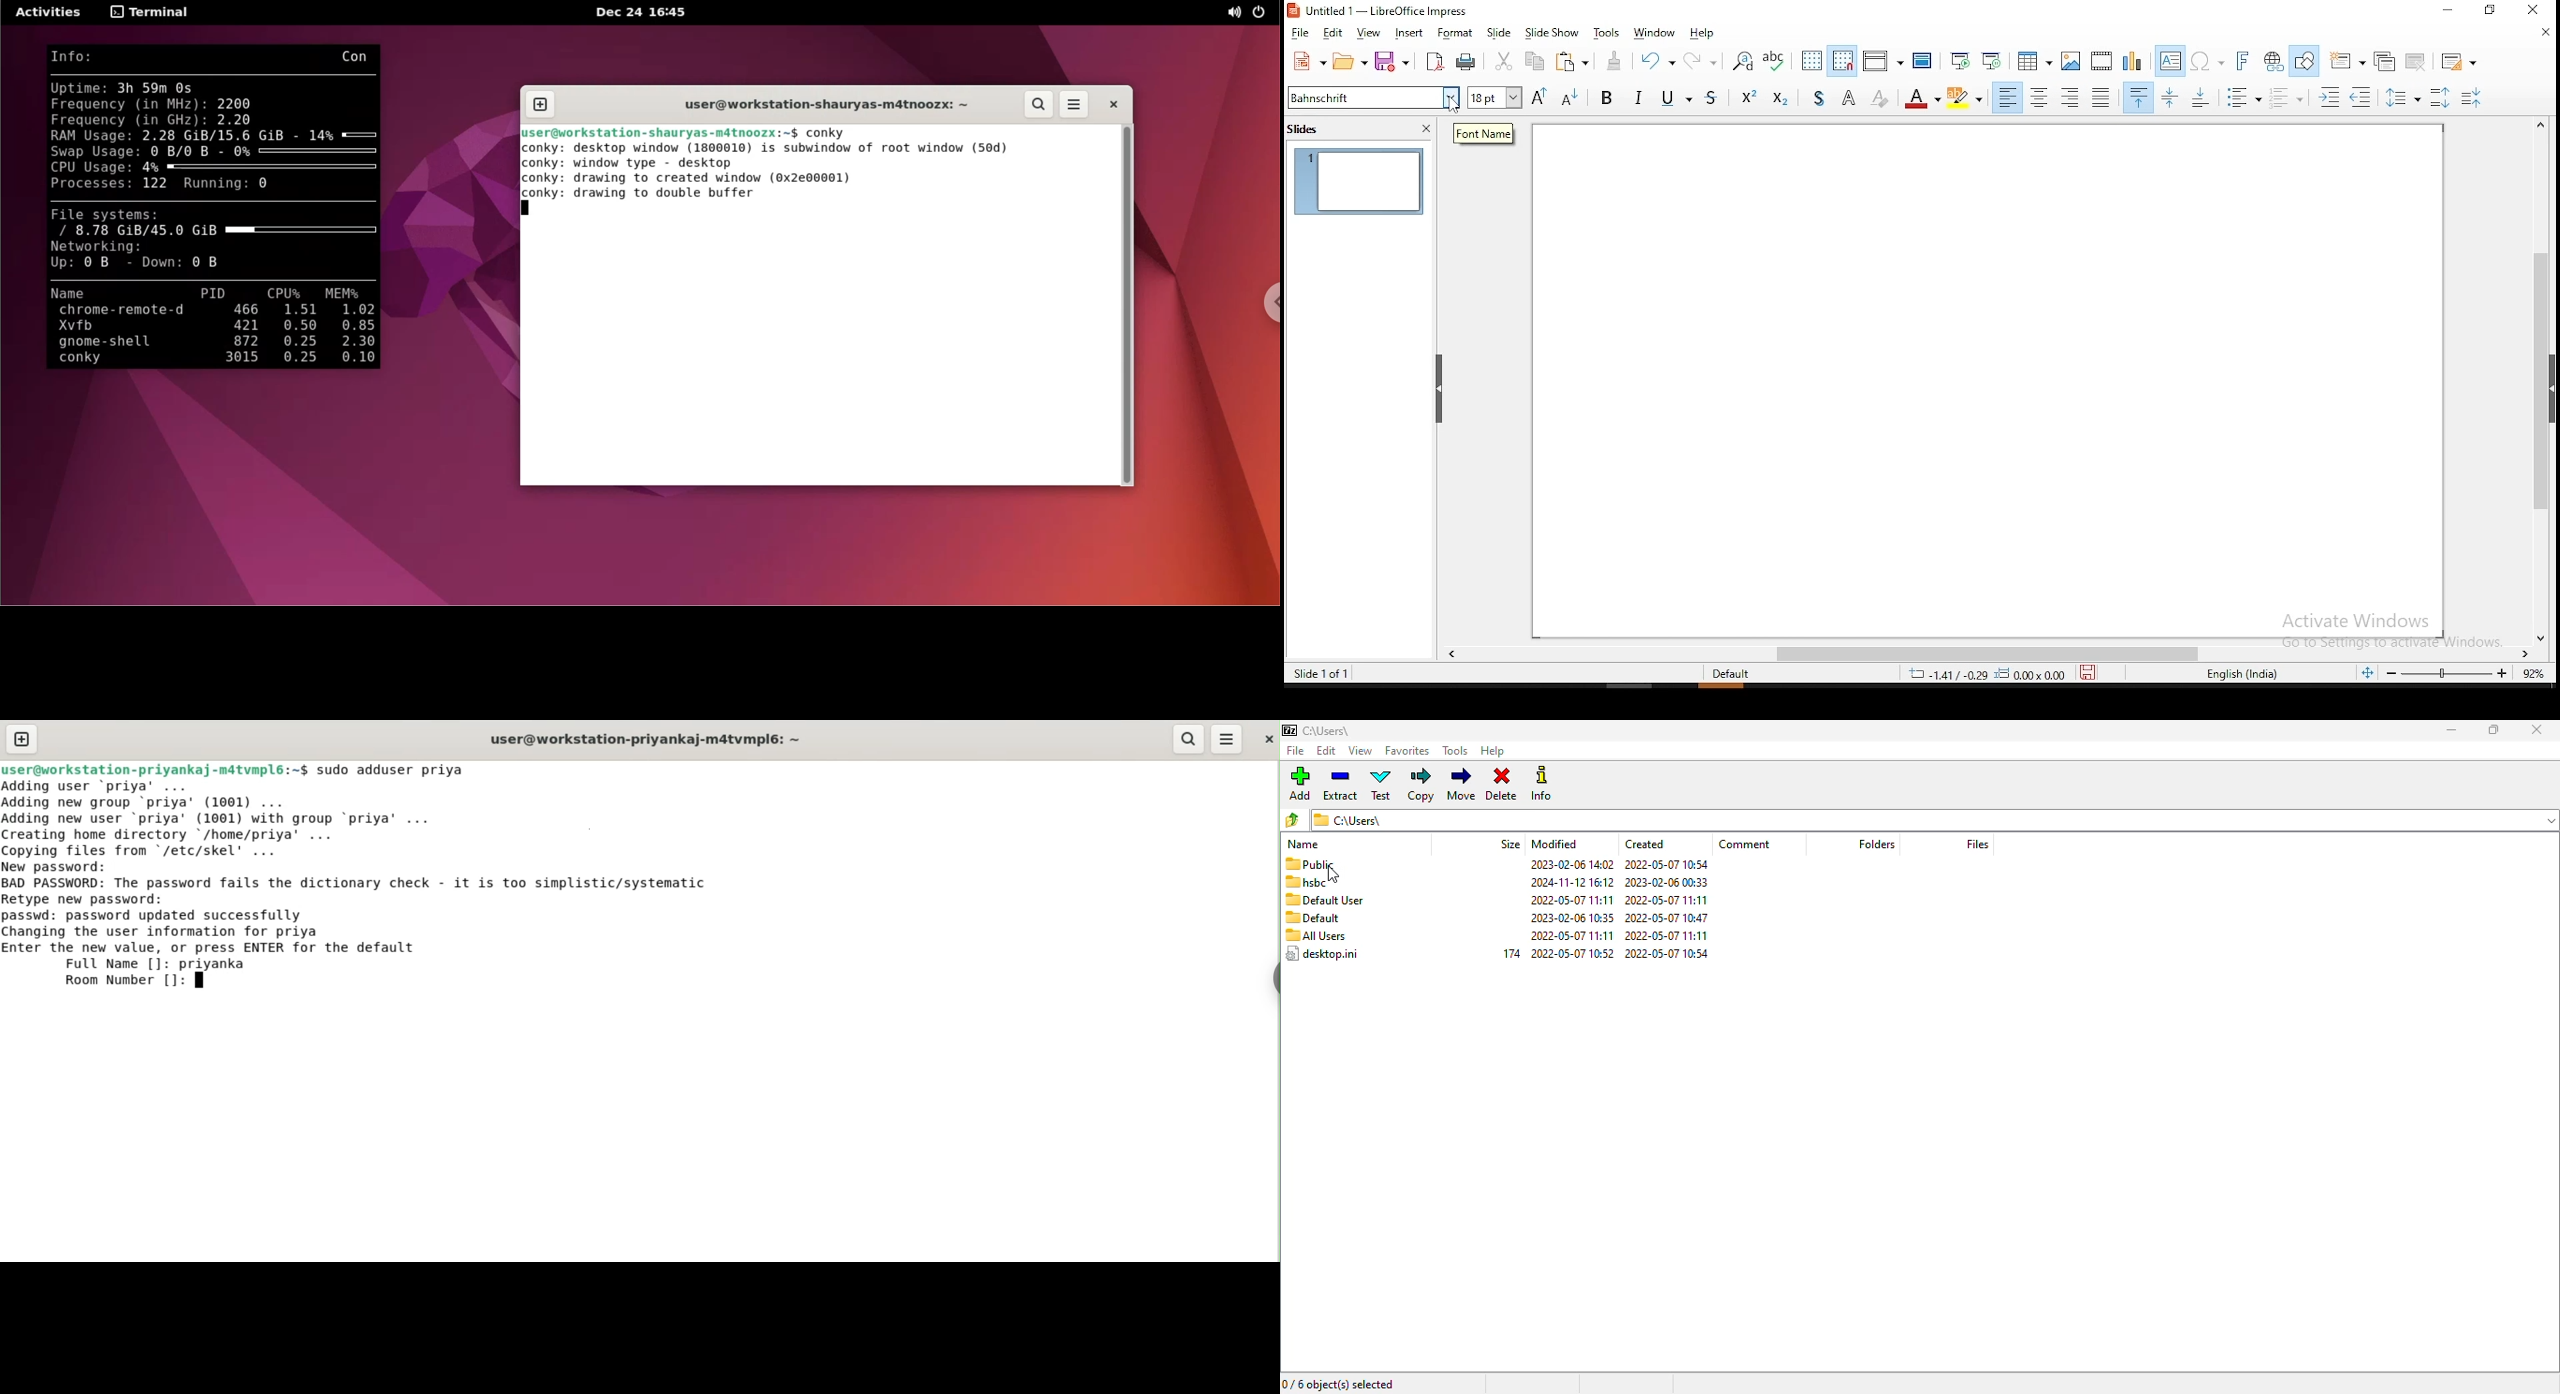  Describe the element at coordinates (1429, 128) in the screenshot. I see `close pane` at that location.